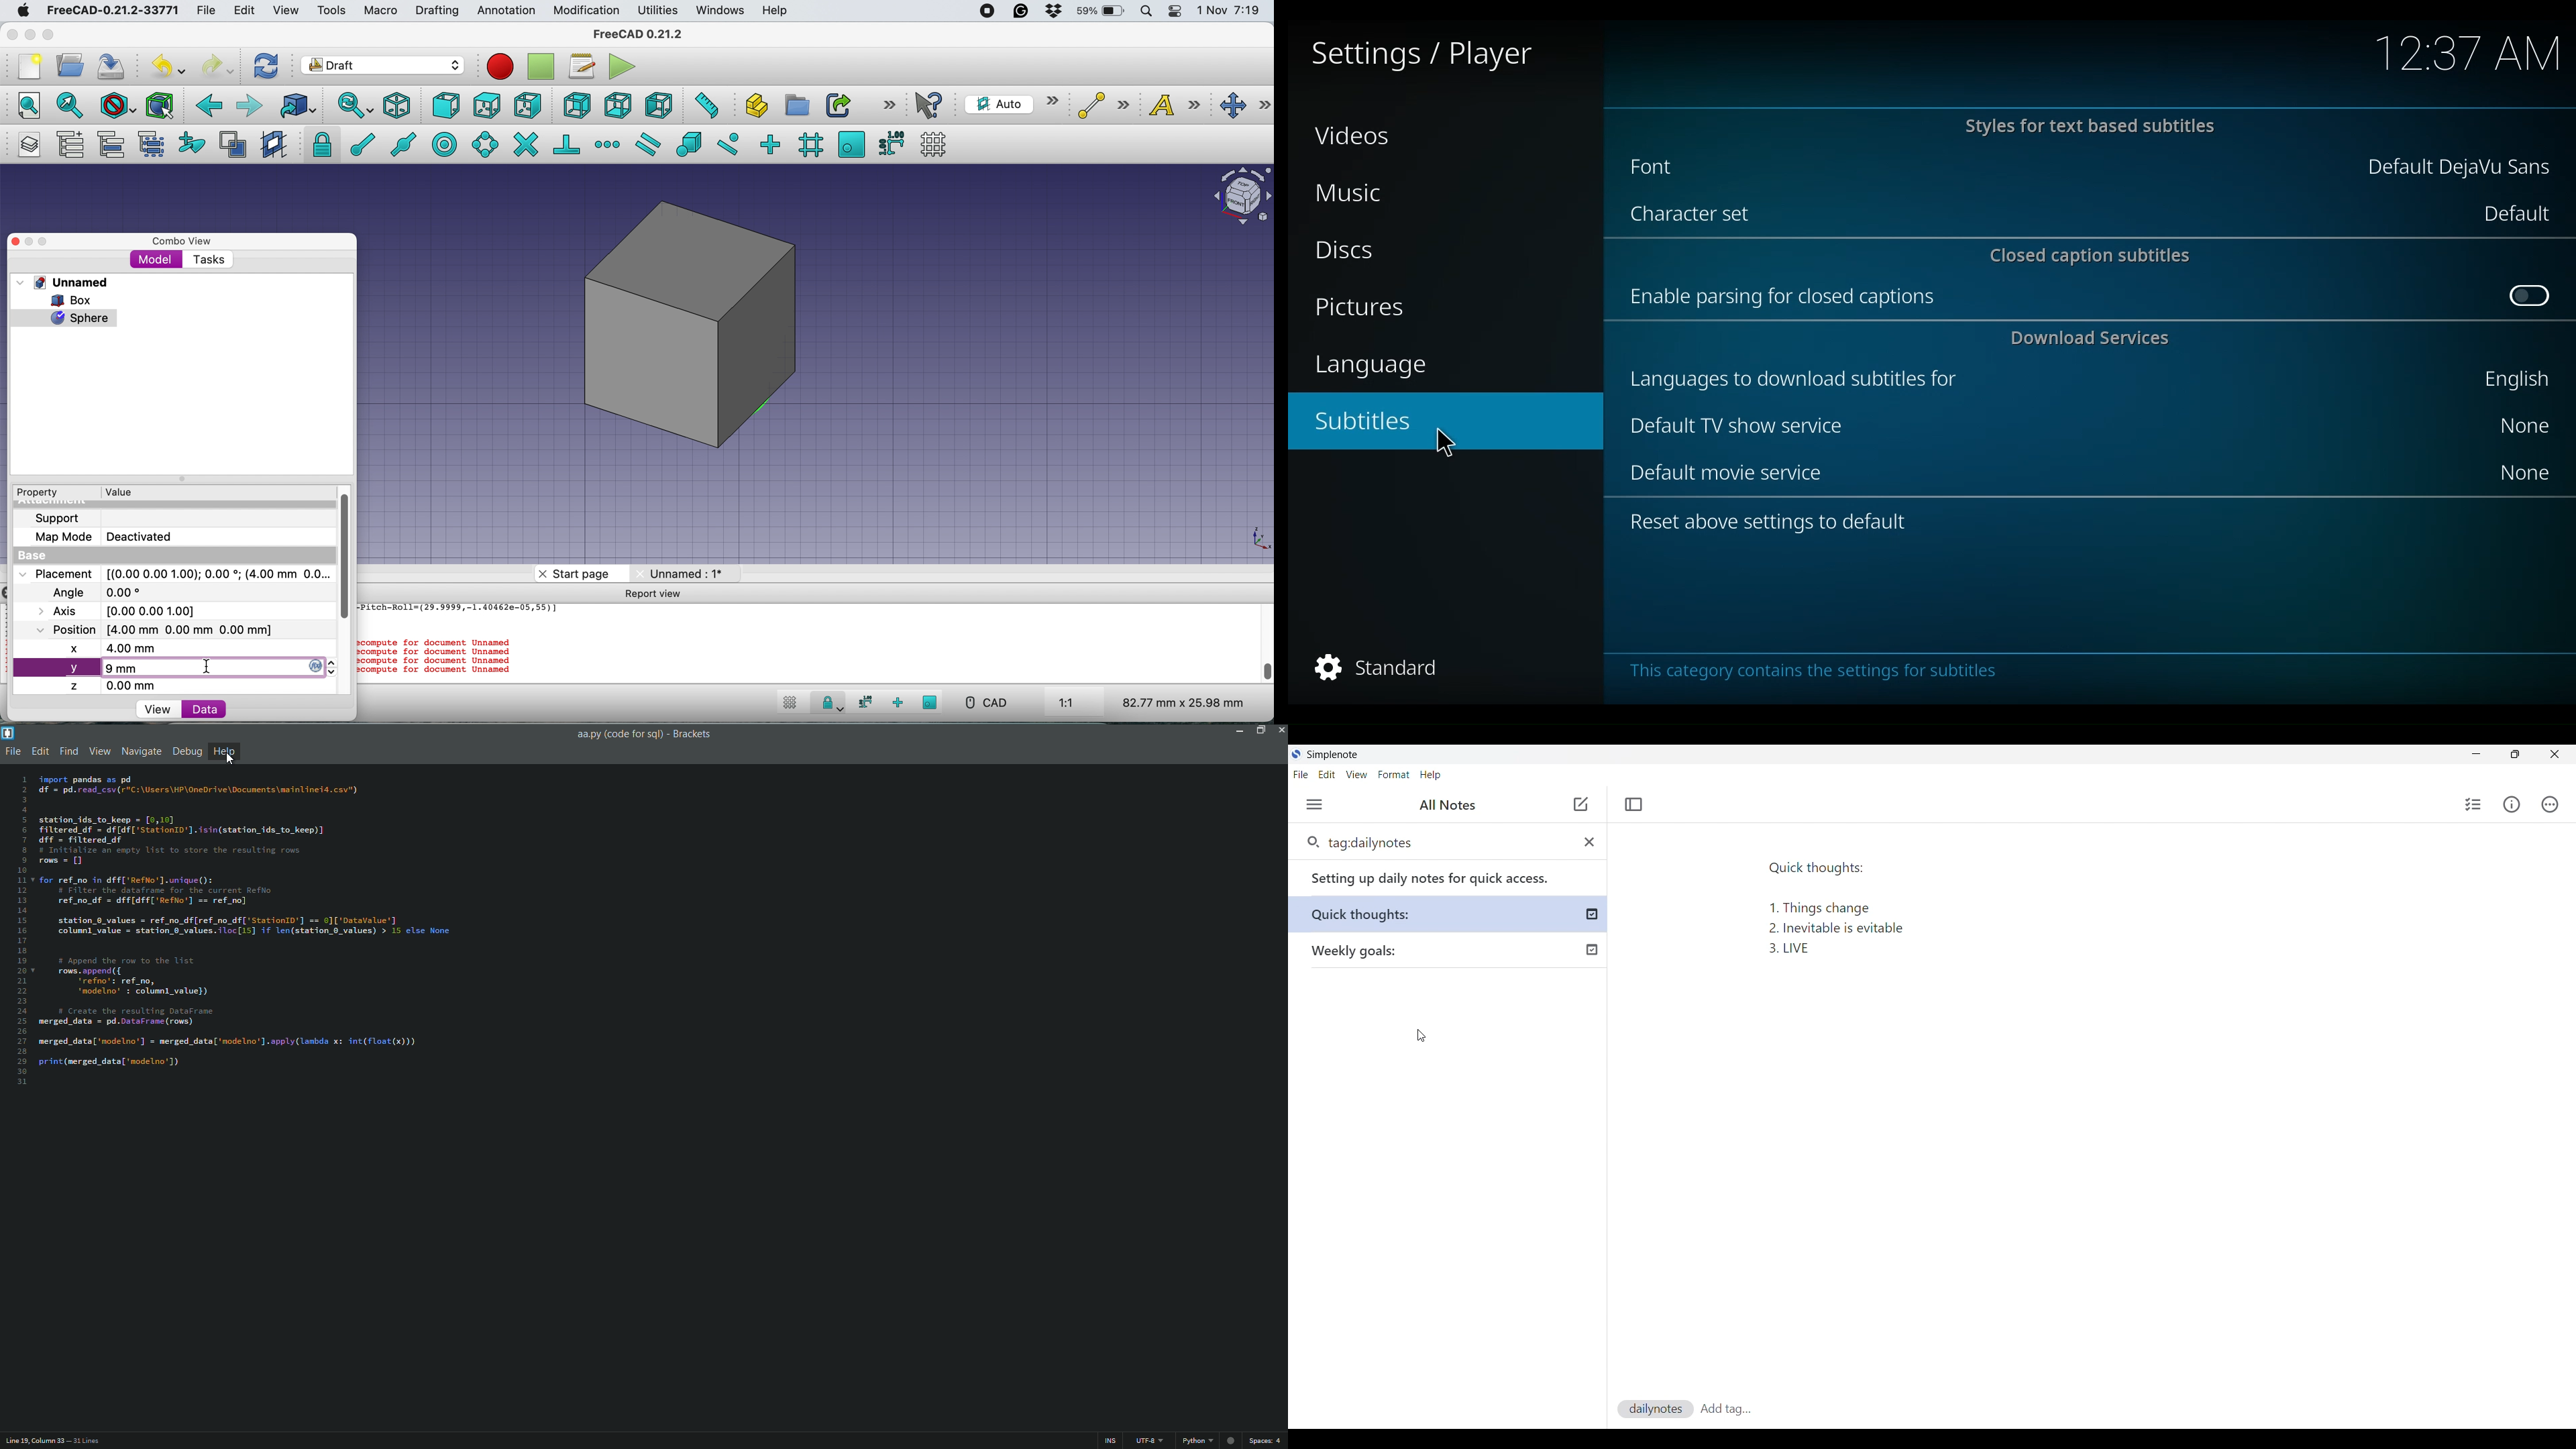 This screenshot has width=2576, height=1456. Describe the element at coordinates (24, 10) in the screenshot. I see `system logo` at that location.